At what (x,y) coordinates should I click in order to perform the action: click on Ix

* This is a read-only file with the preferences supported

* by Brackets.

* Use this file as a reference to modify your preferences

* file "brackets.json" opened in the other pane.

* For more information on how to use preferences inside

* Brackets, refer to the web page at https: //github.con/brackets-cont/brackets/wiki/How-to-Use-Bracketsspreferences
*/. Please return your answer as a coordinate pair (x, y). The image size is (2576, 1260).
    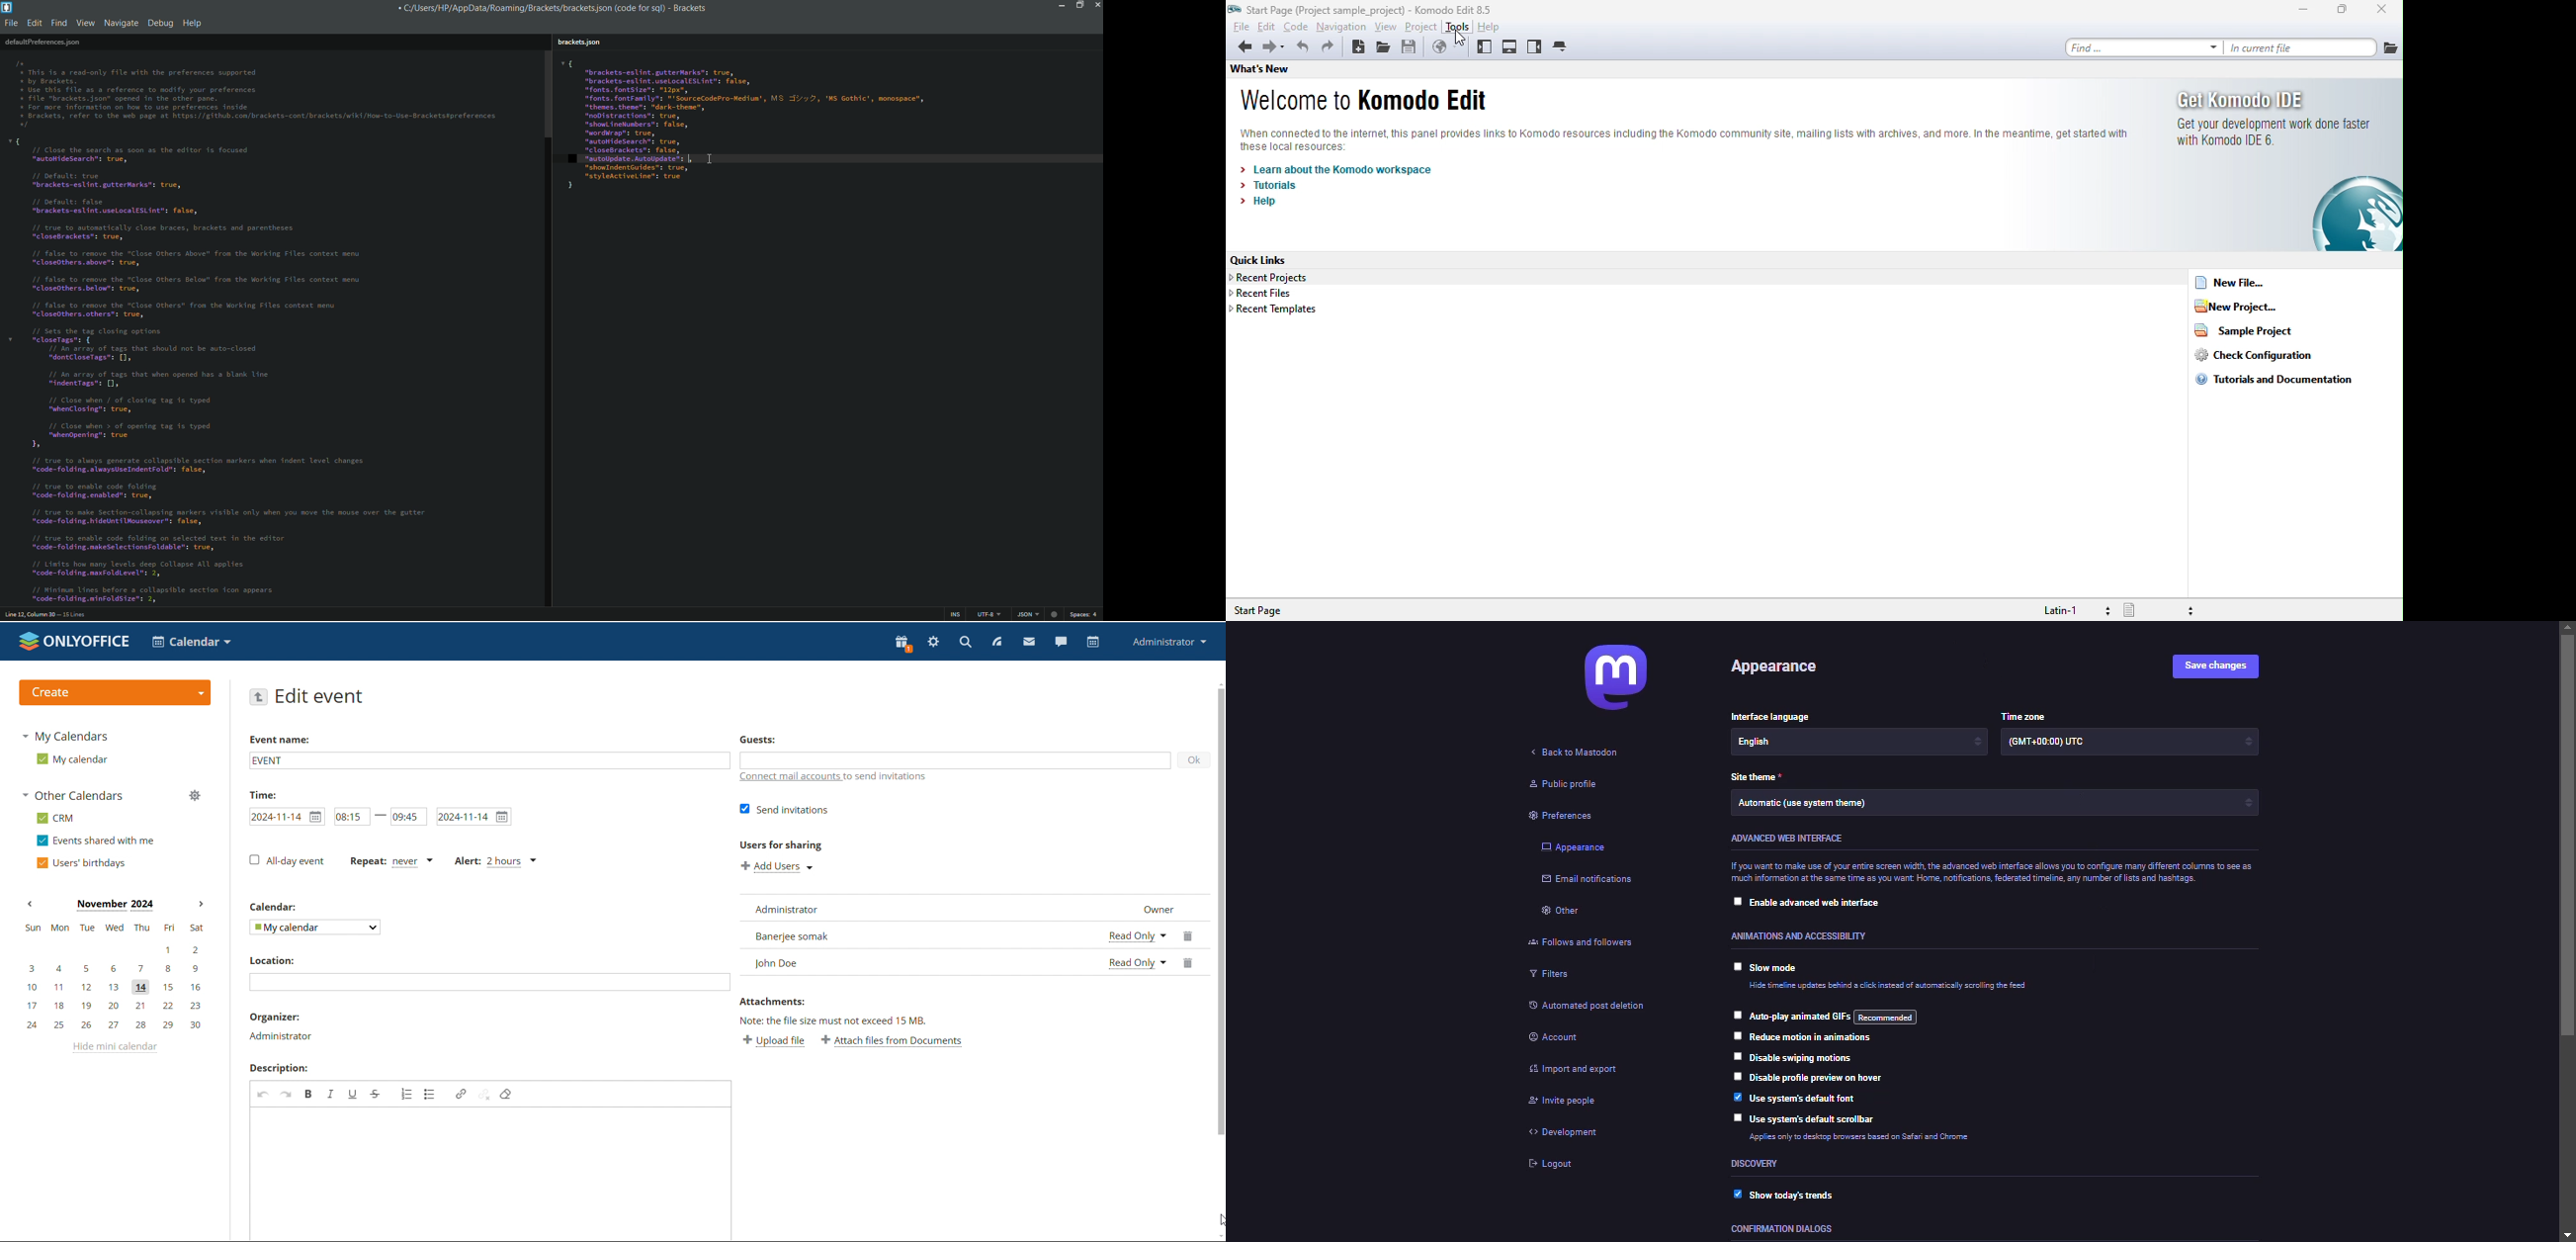
    Looking at the image, I should click on (258, 92).